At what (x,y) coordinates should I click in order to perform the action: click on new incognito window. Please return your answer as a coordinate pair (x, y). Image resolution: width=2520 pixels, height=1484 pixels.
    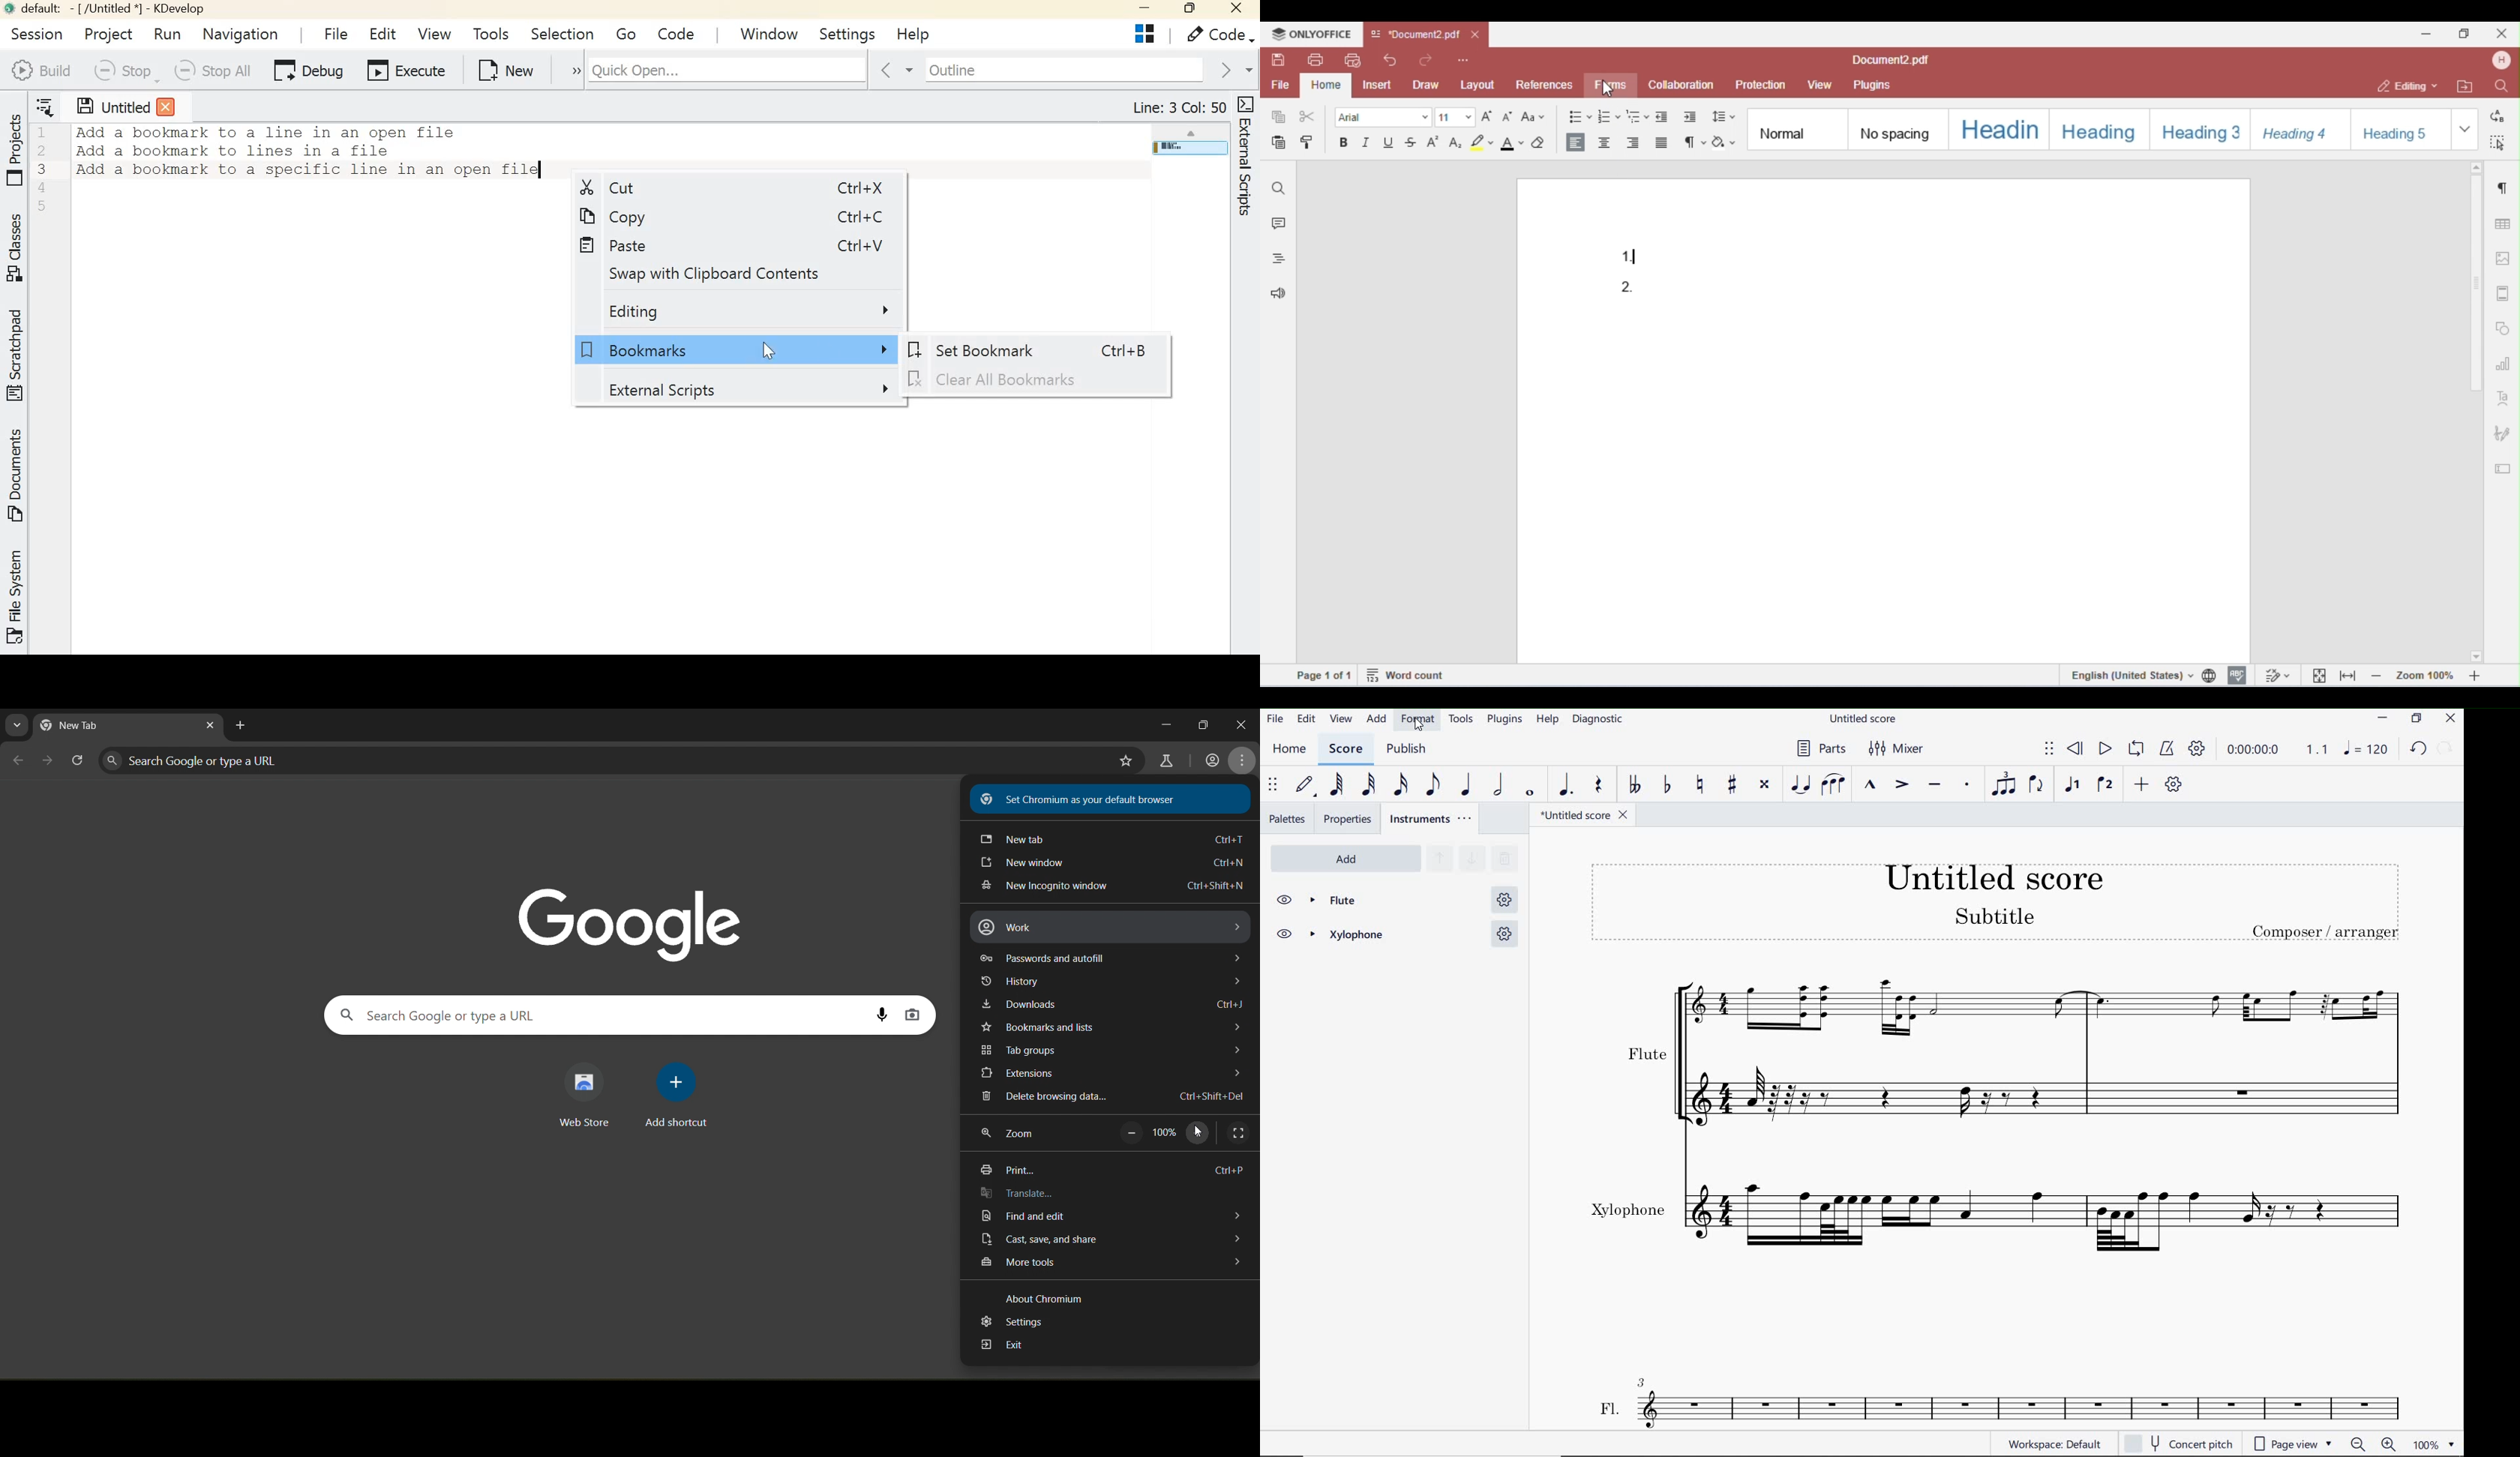
    Looking at the image, I should click on (1113, 886).